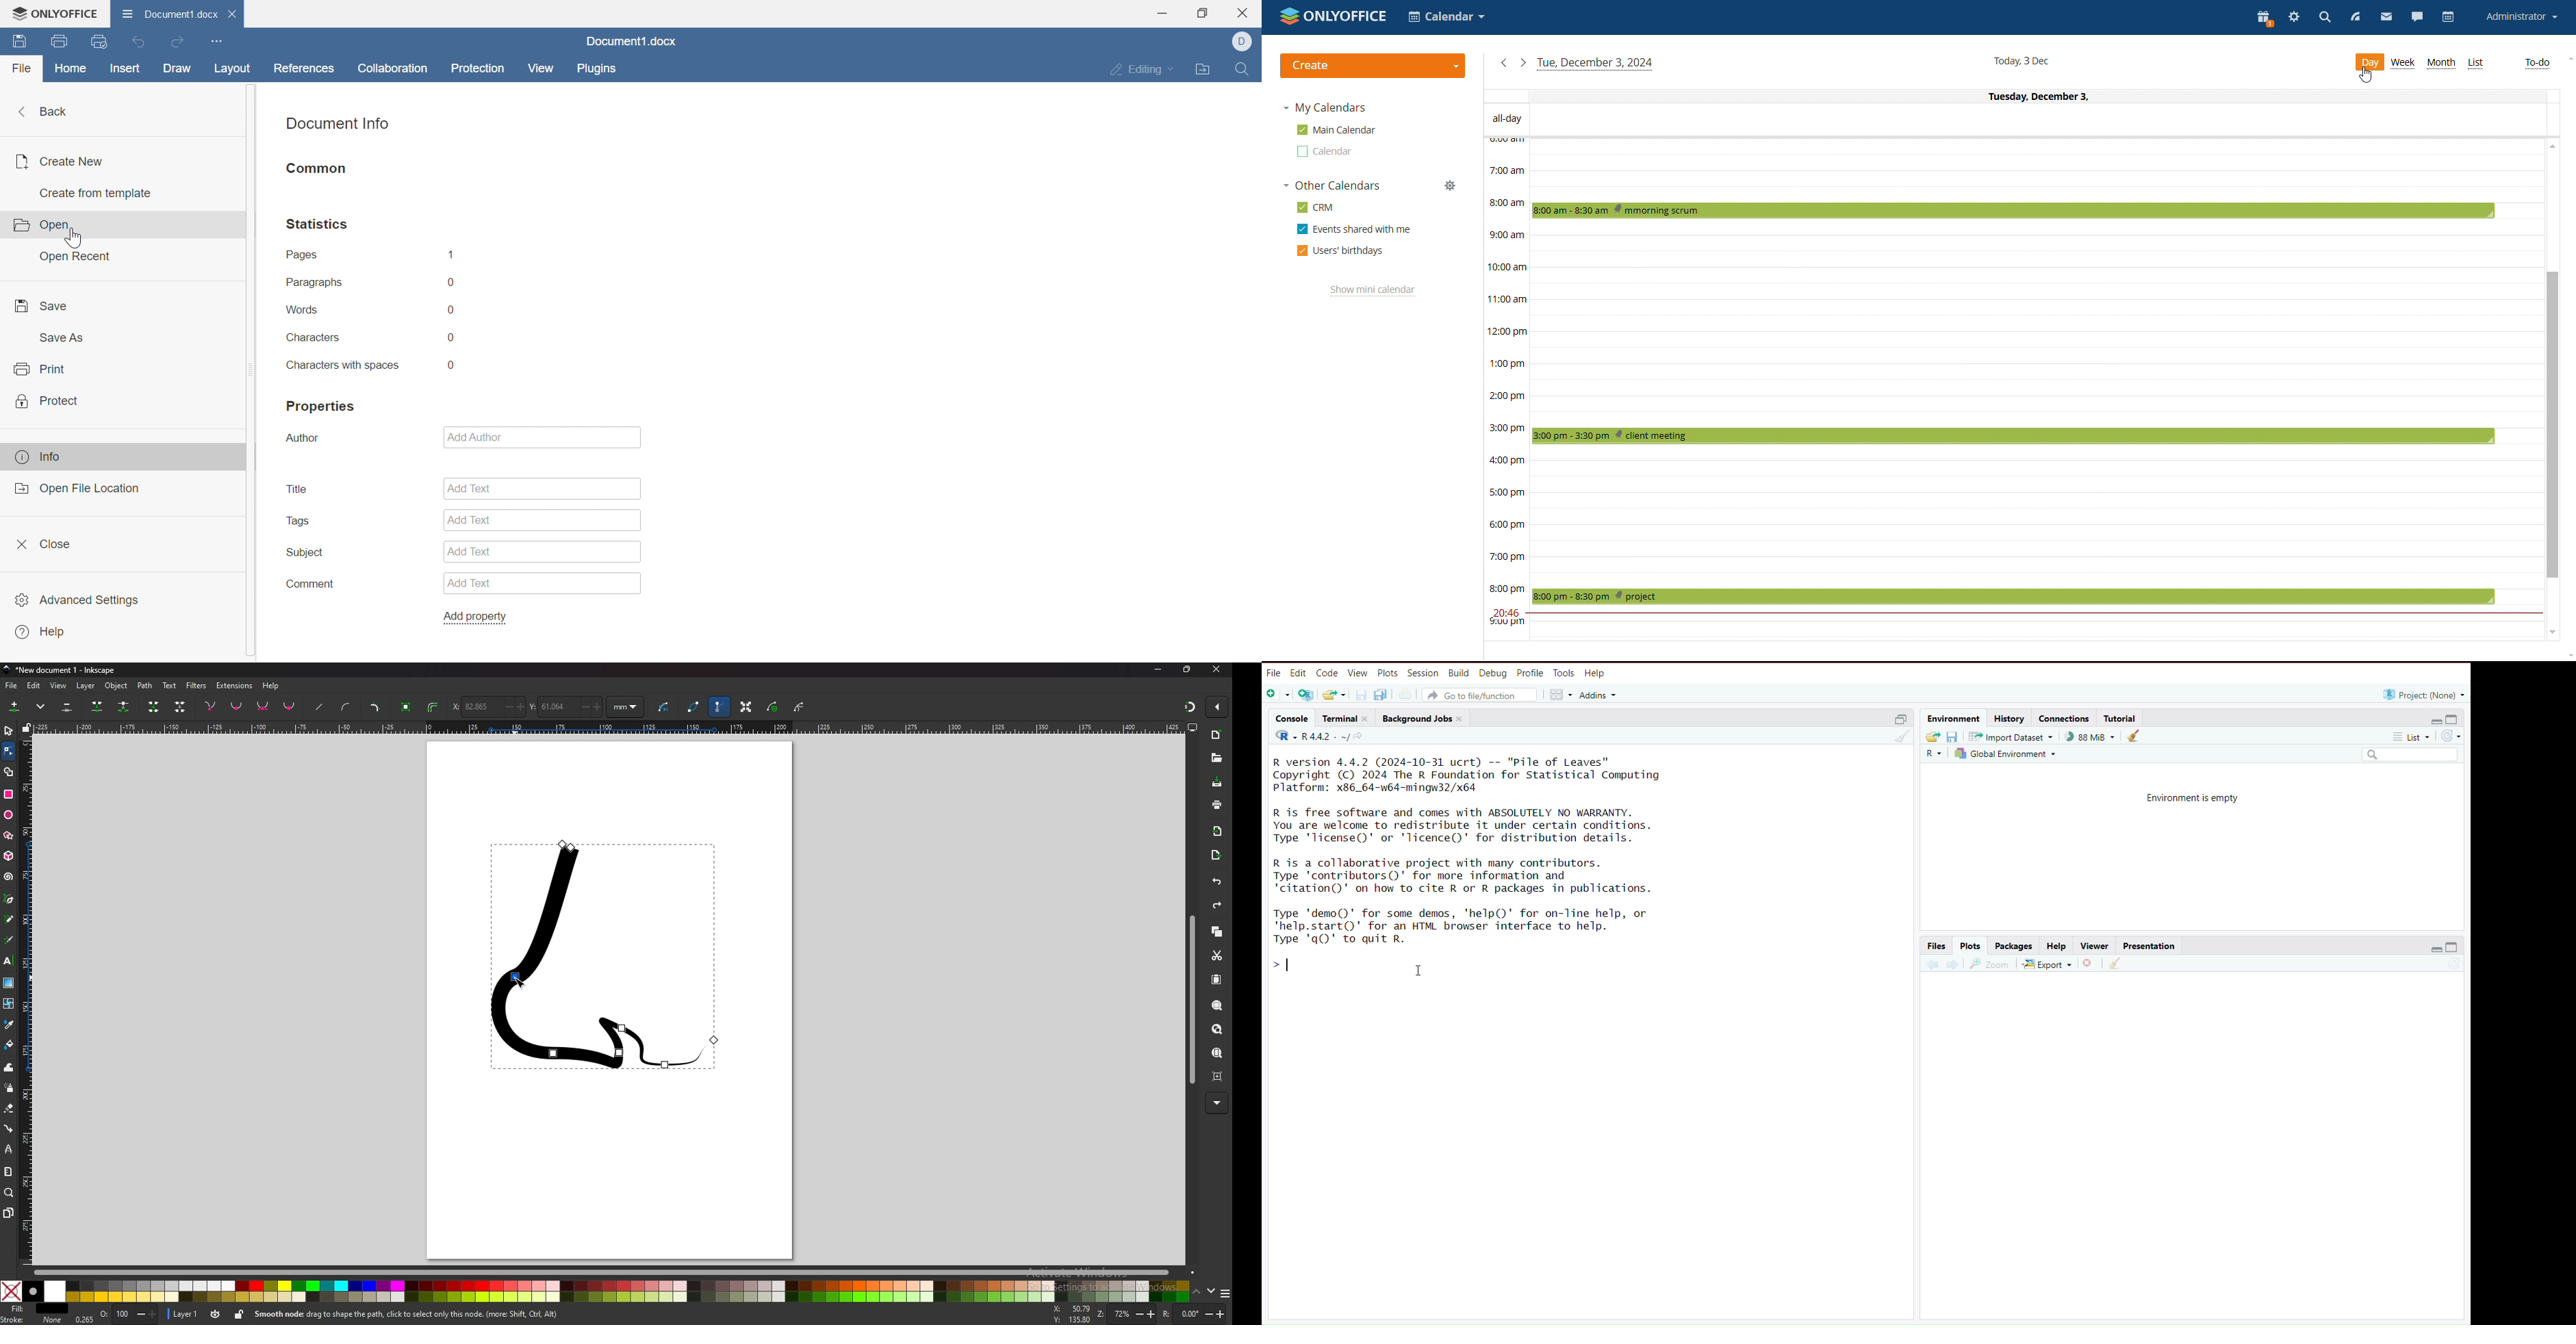 Image resolution: width=2576 pixels, height=1344 pixels. Describe the element at coordinates (2122, 717) in the screenshot. I see `Tutorial` at that location.